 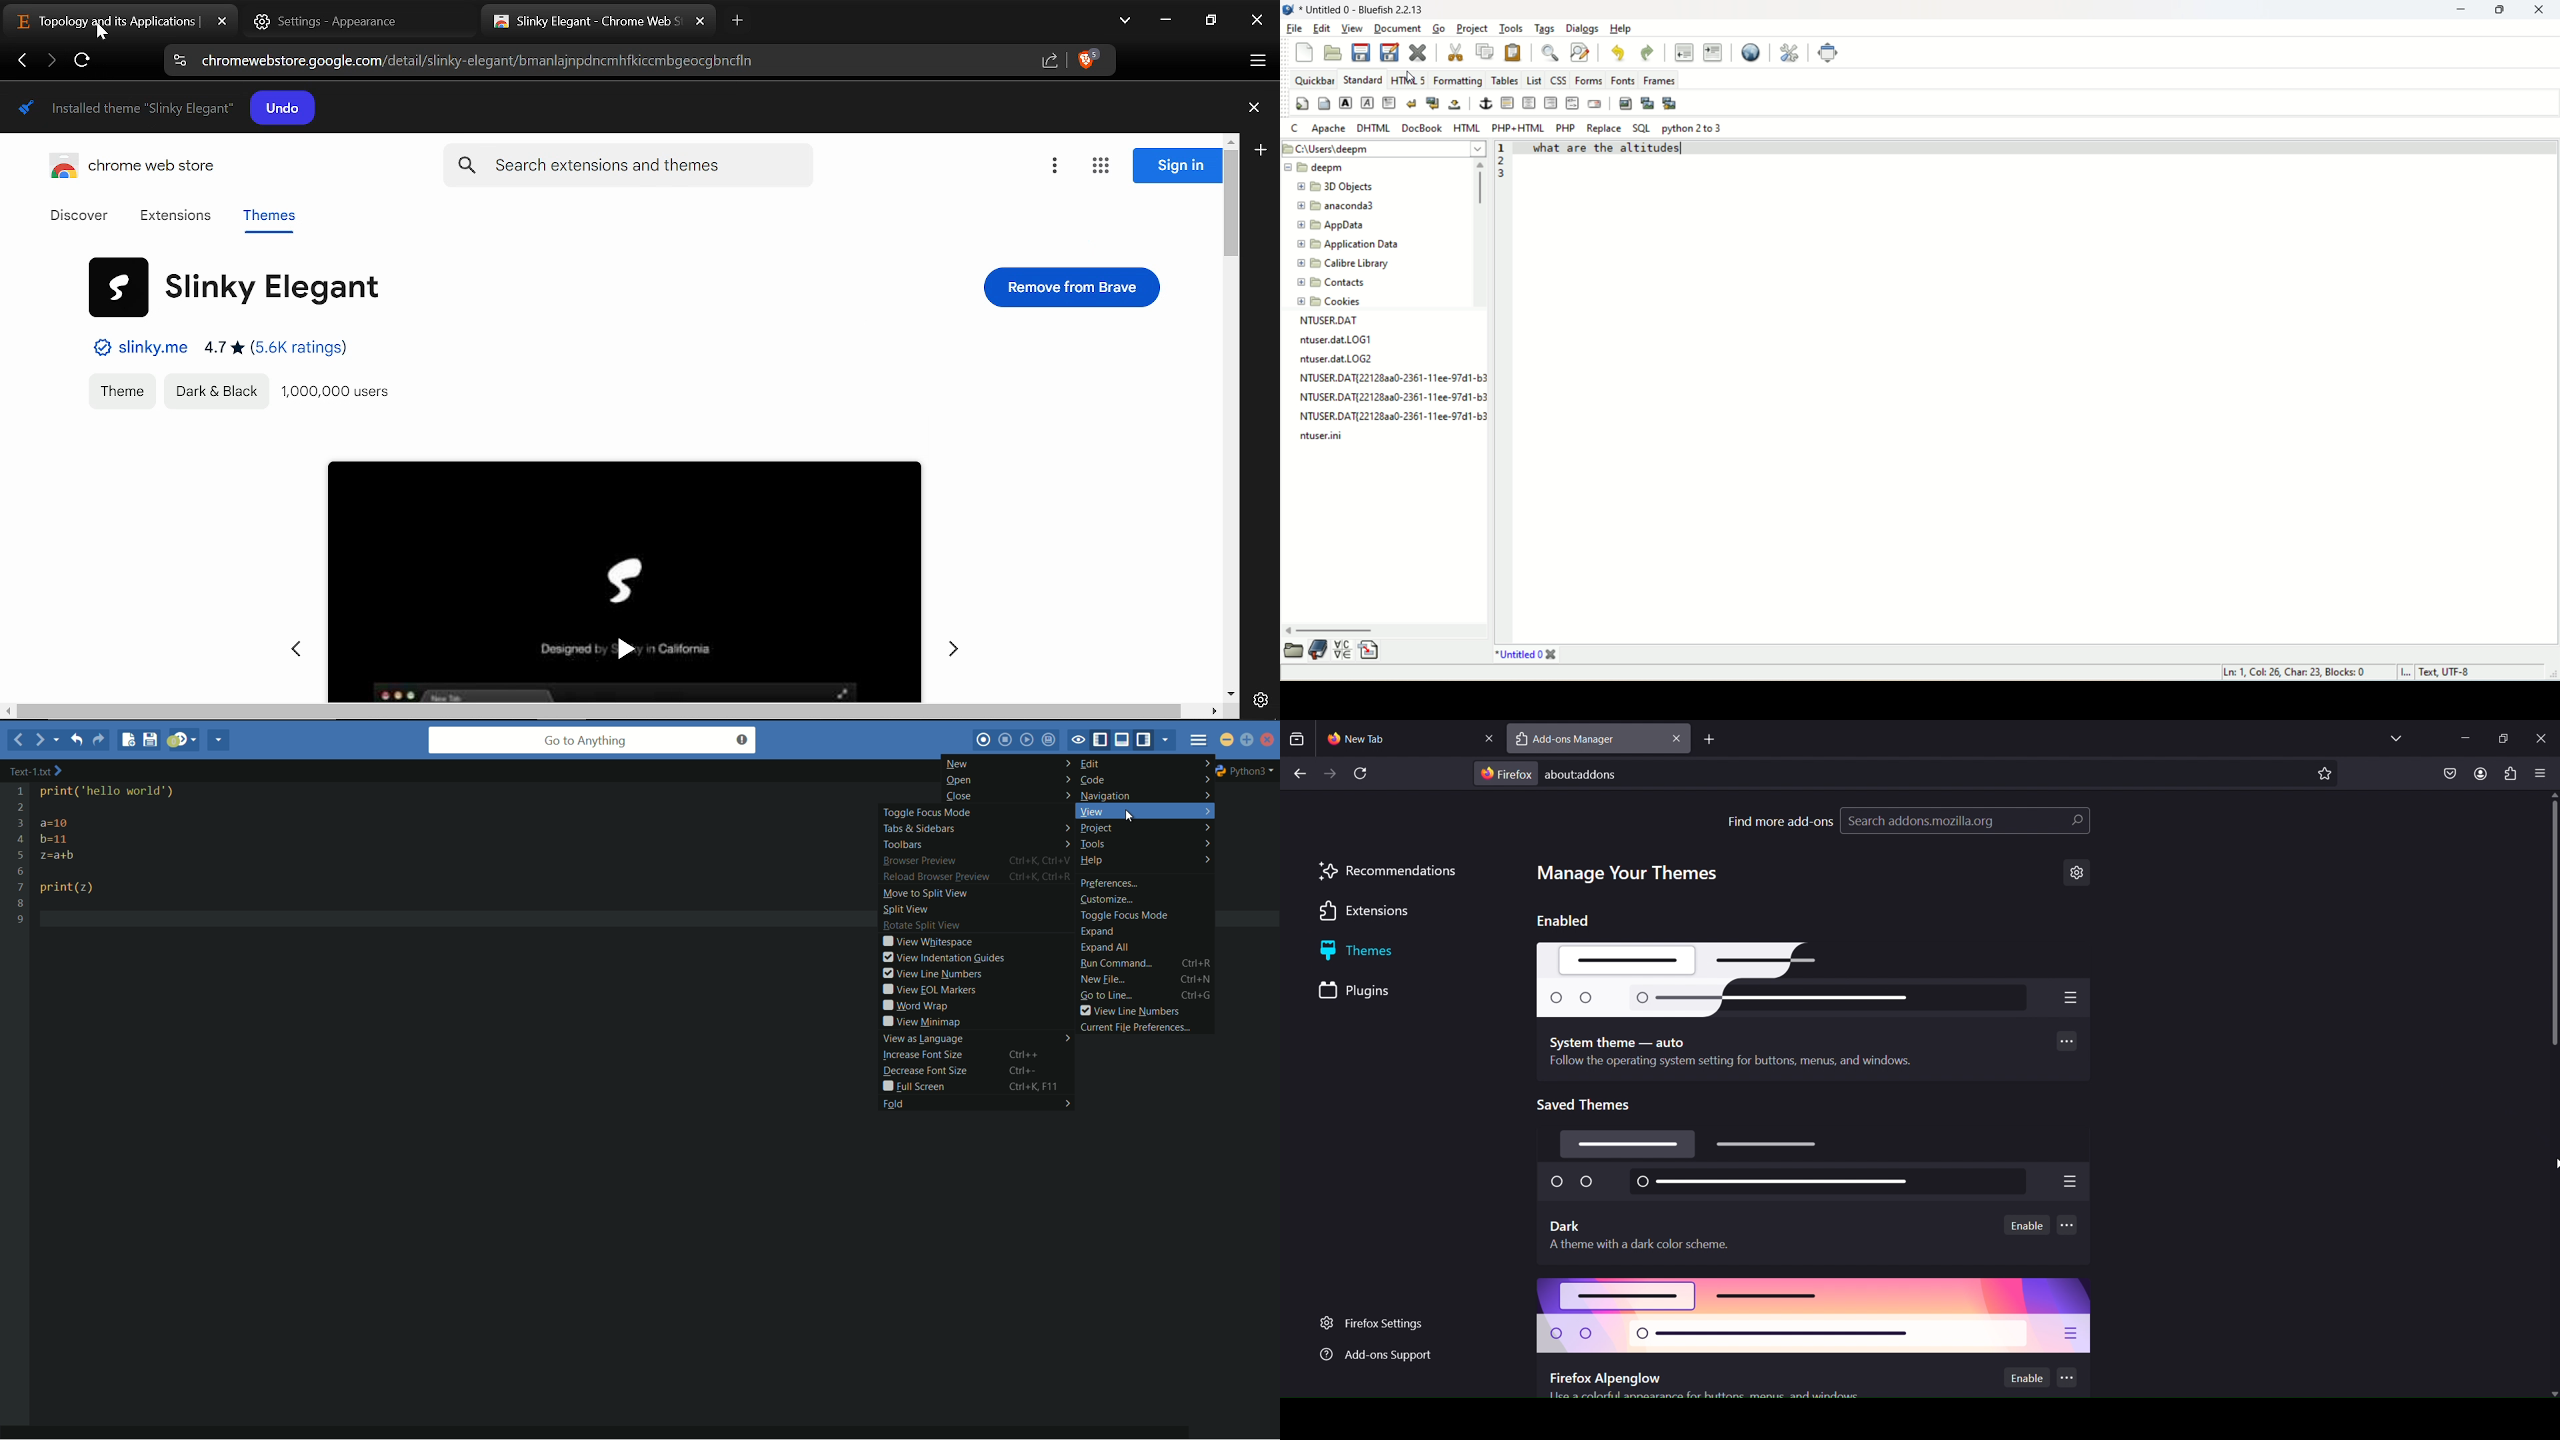 What do you see at coordinates (2541, 775) in the screenshot?
I see `open application menu` at bounding box center [2541, 775].